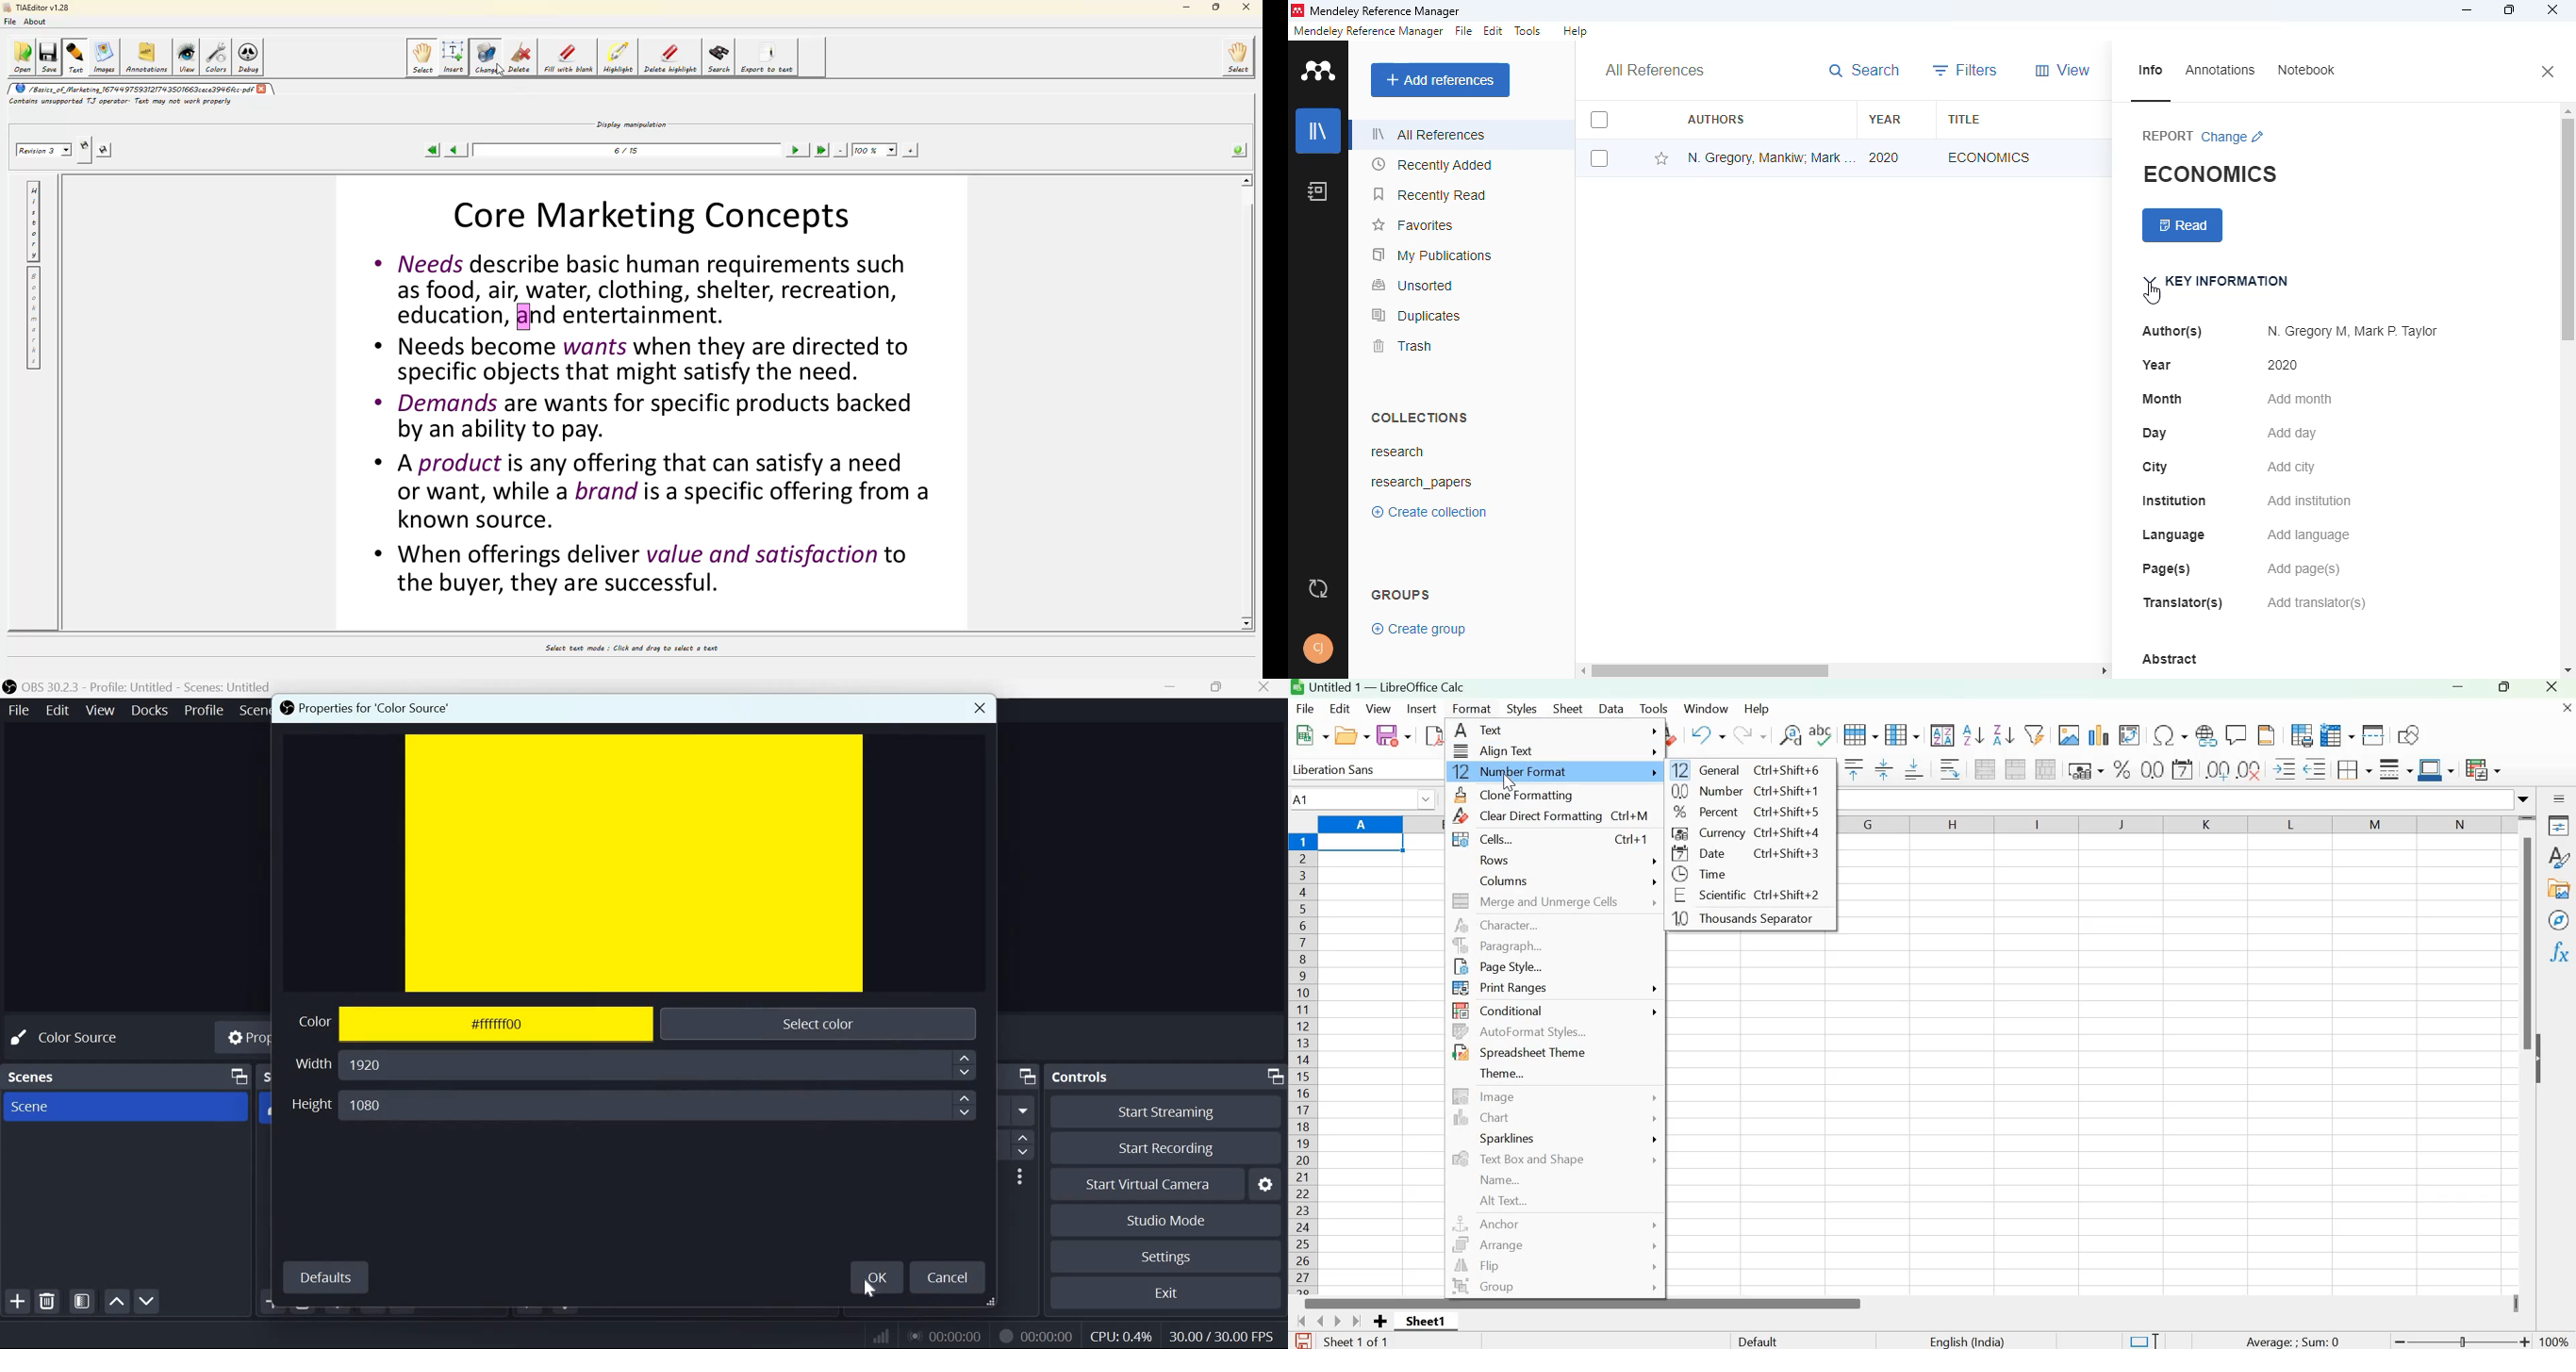  I want to click on Frame Rate (FPS), so click(1218, 1335).